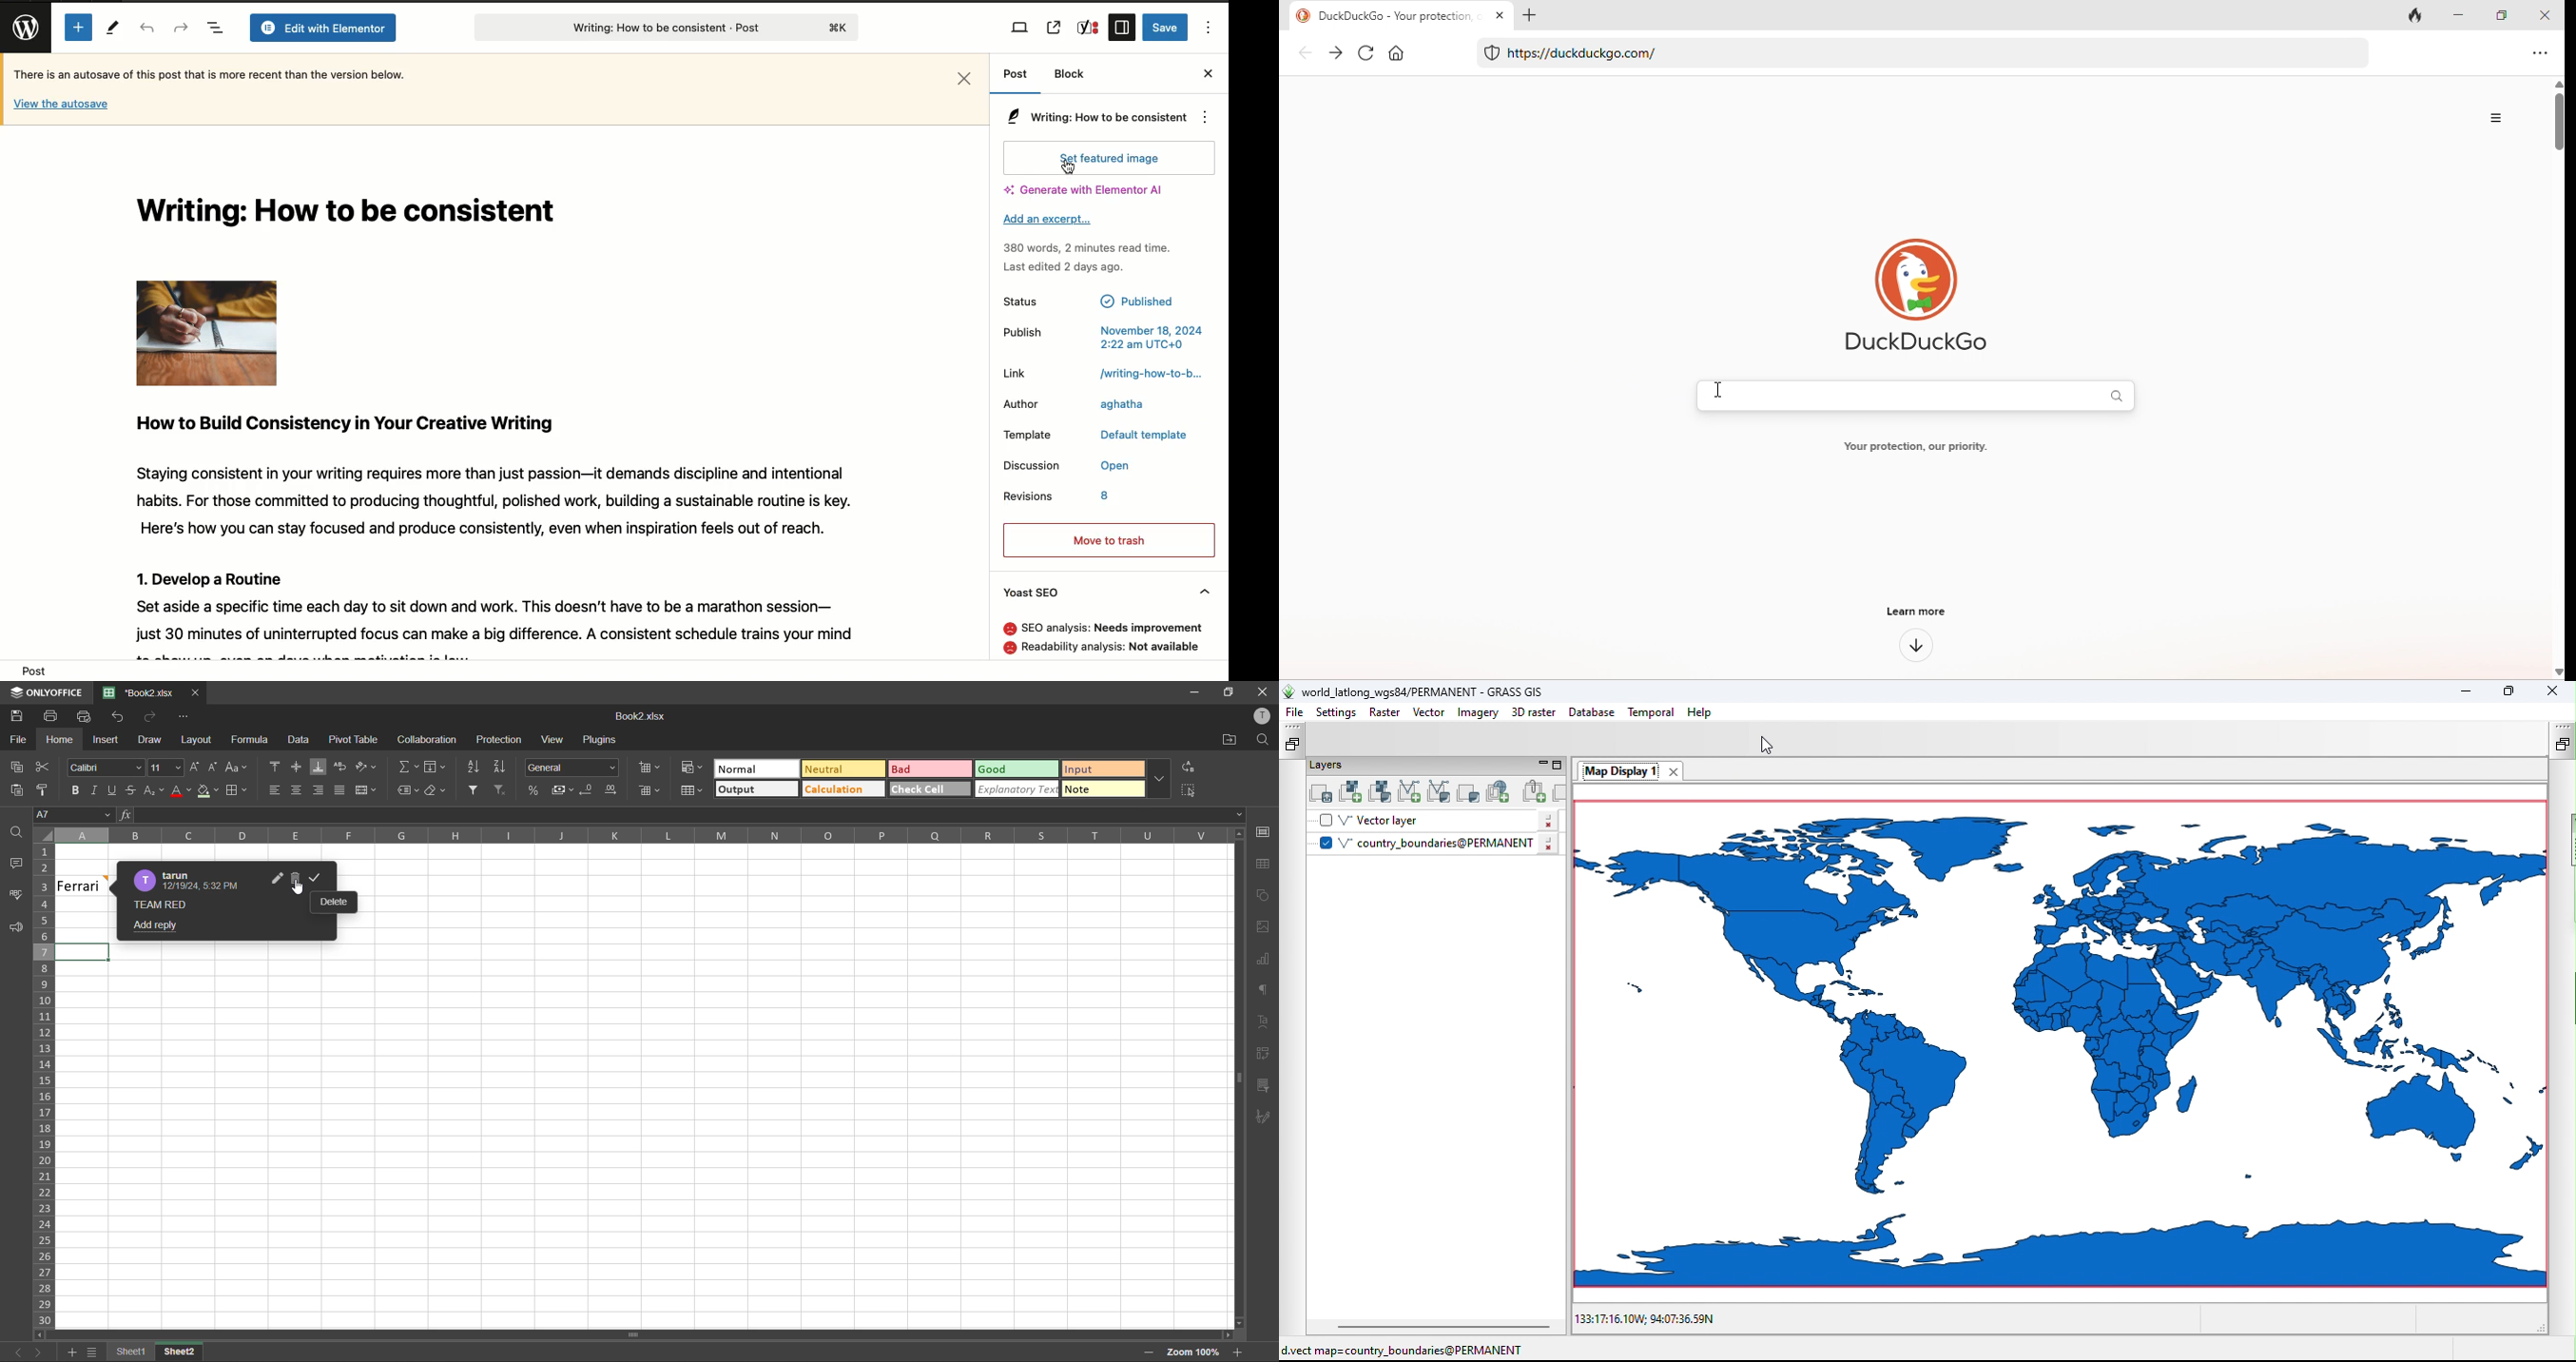  What do you see at coordinates (1061, 497) in the screenshot?
I see `Revisions 8` at bounding box center [1061, 497].